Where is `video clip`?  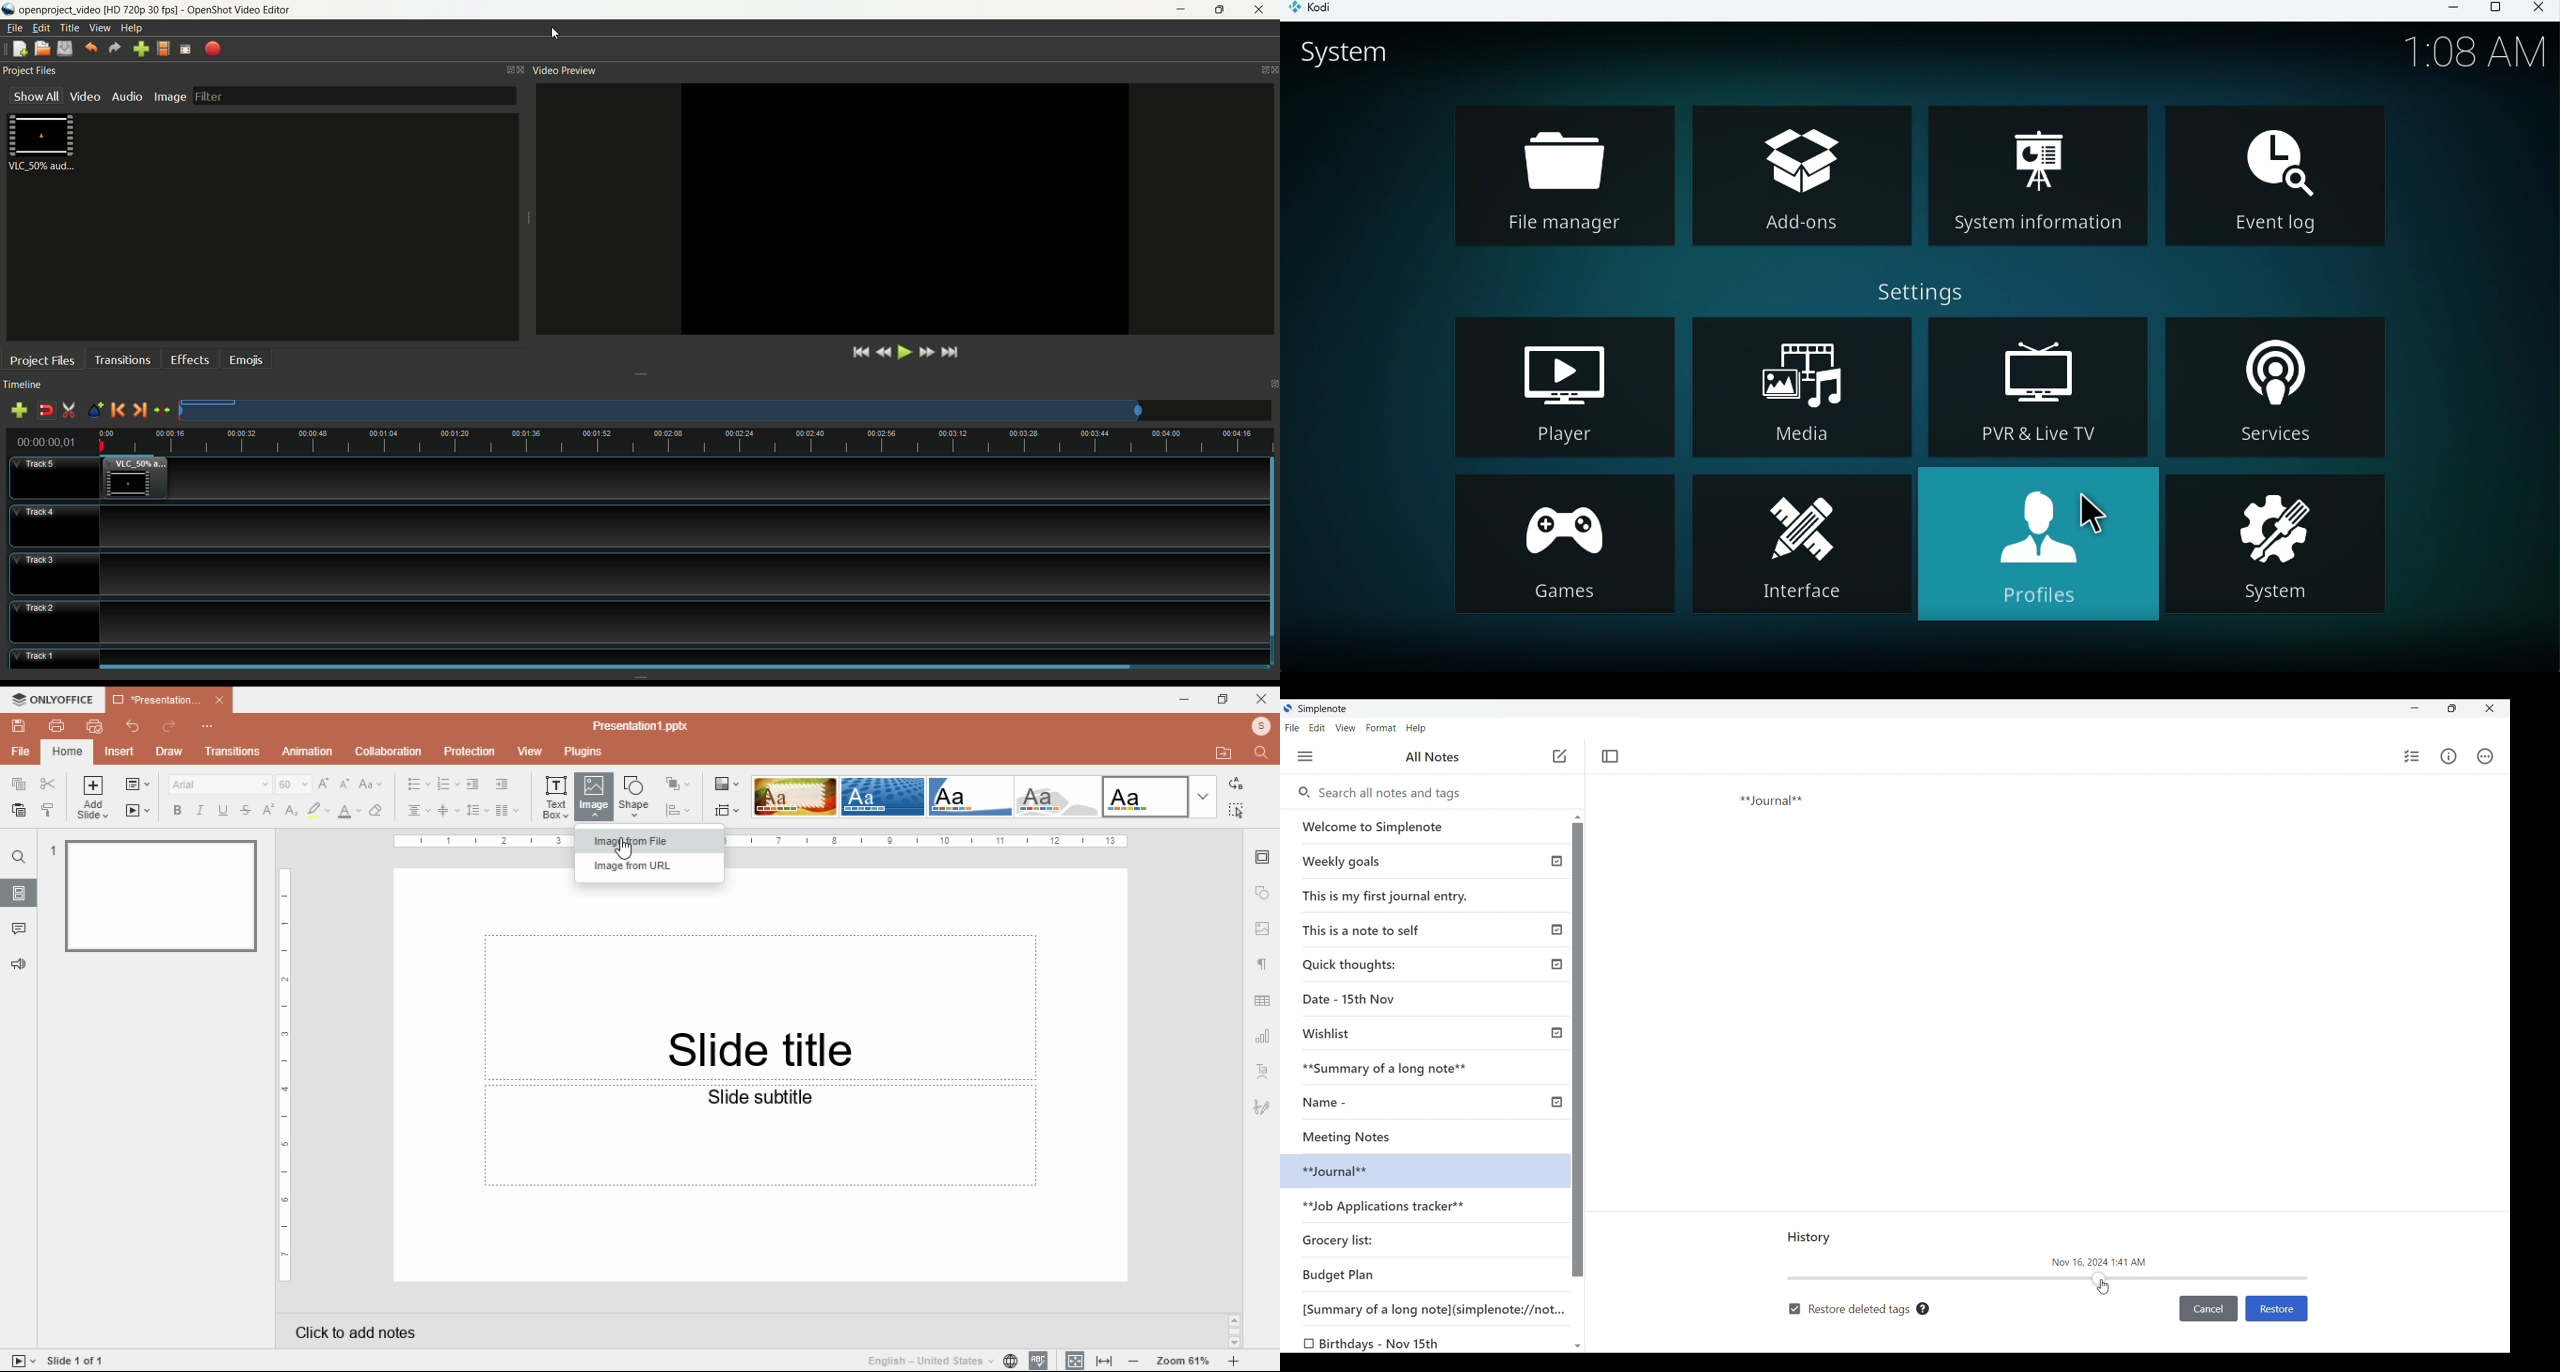 video clip is located at coordinates (138, 478).